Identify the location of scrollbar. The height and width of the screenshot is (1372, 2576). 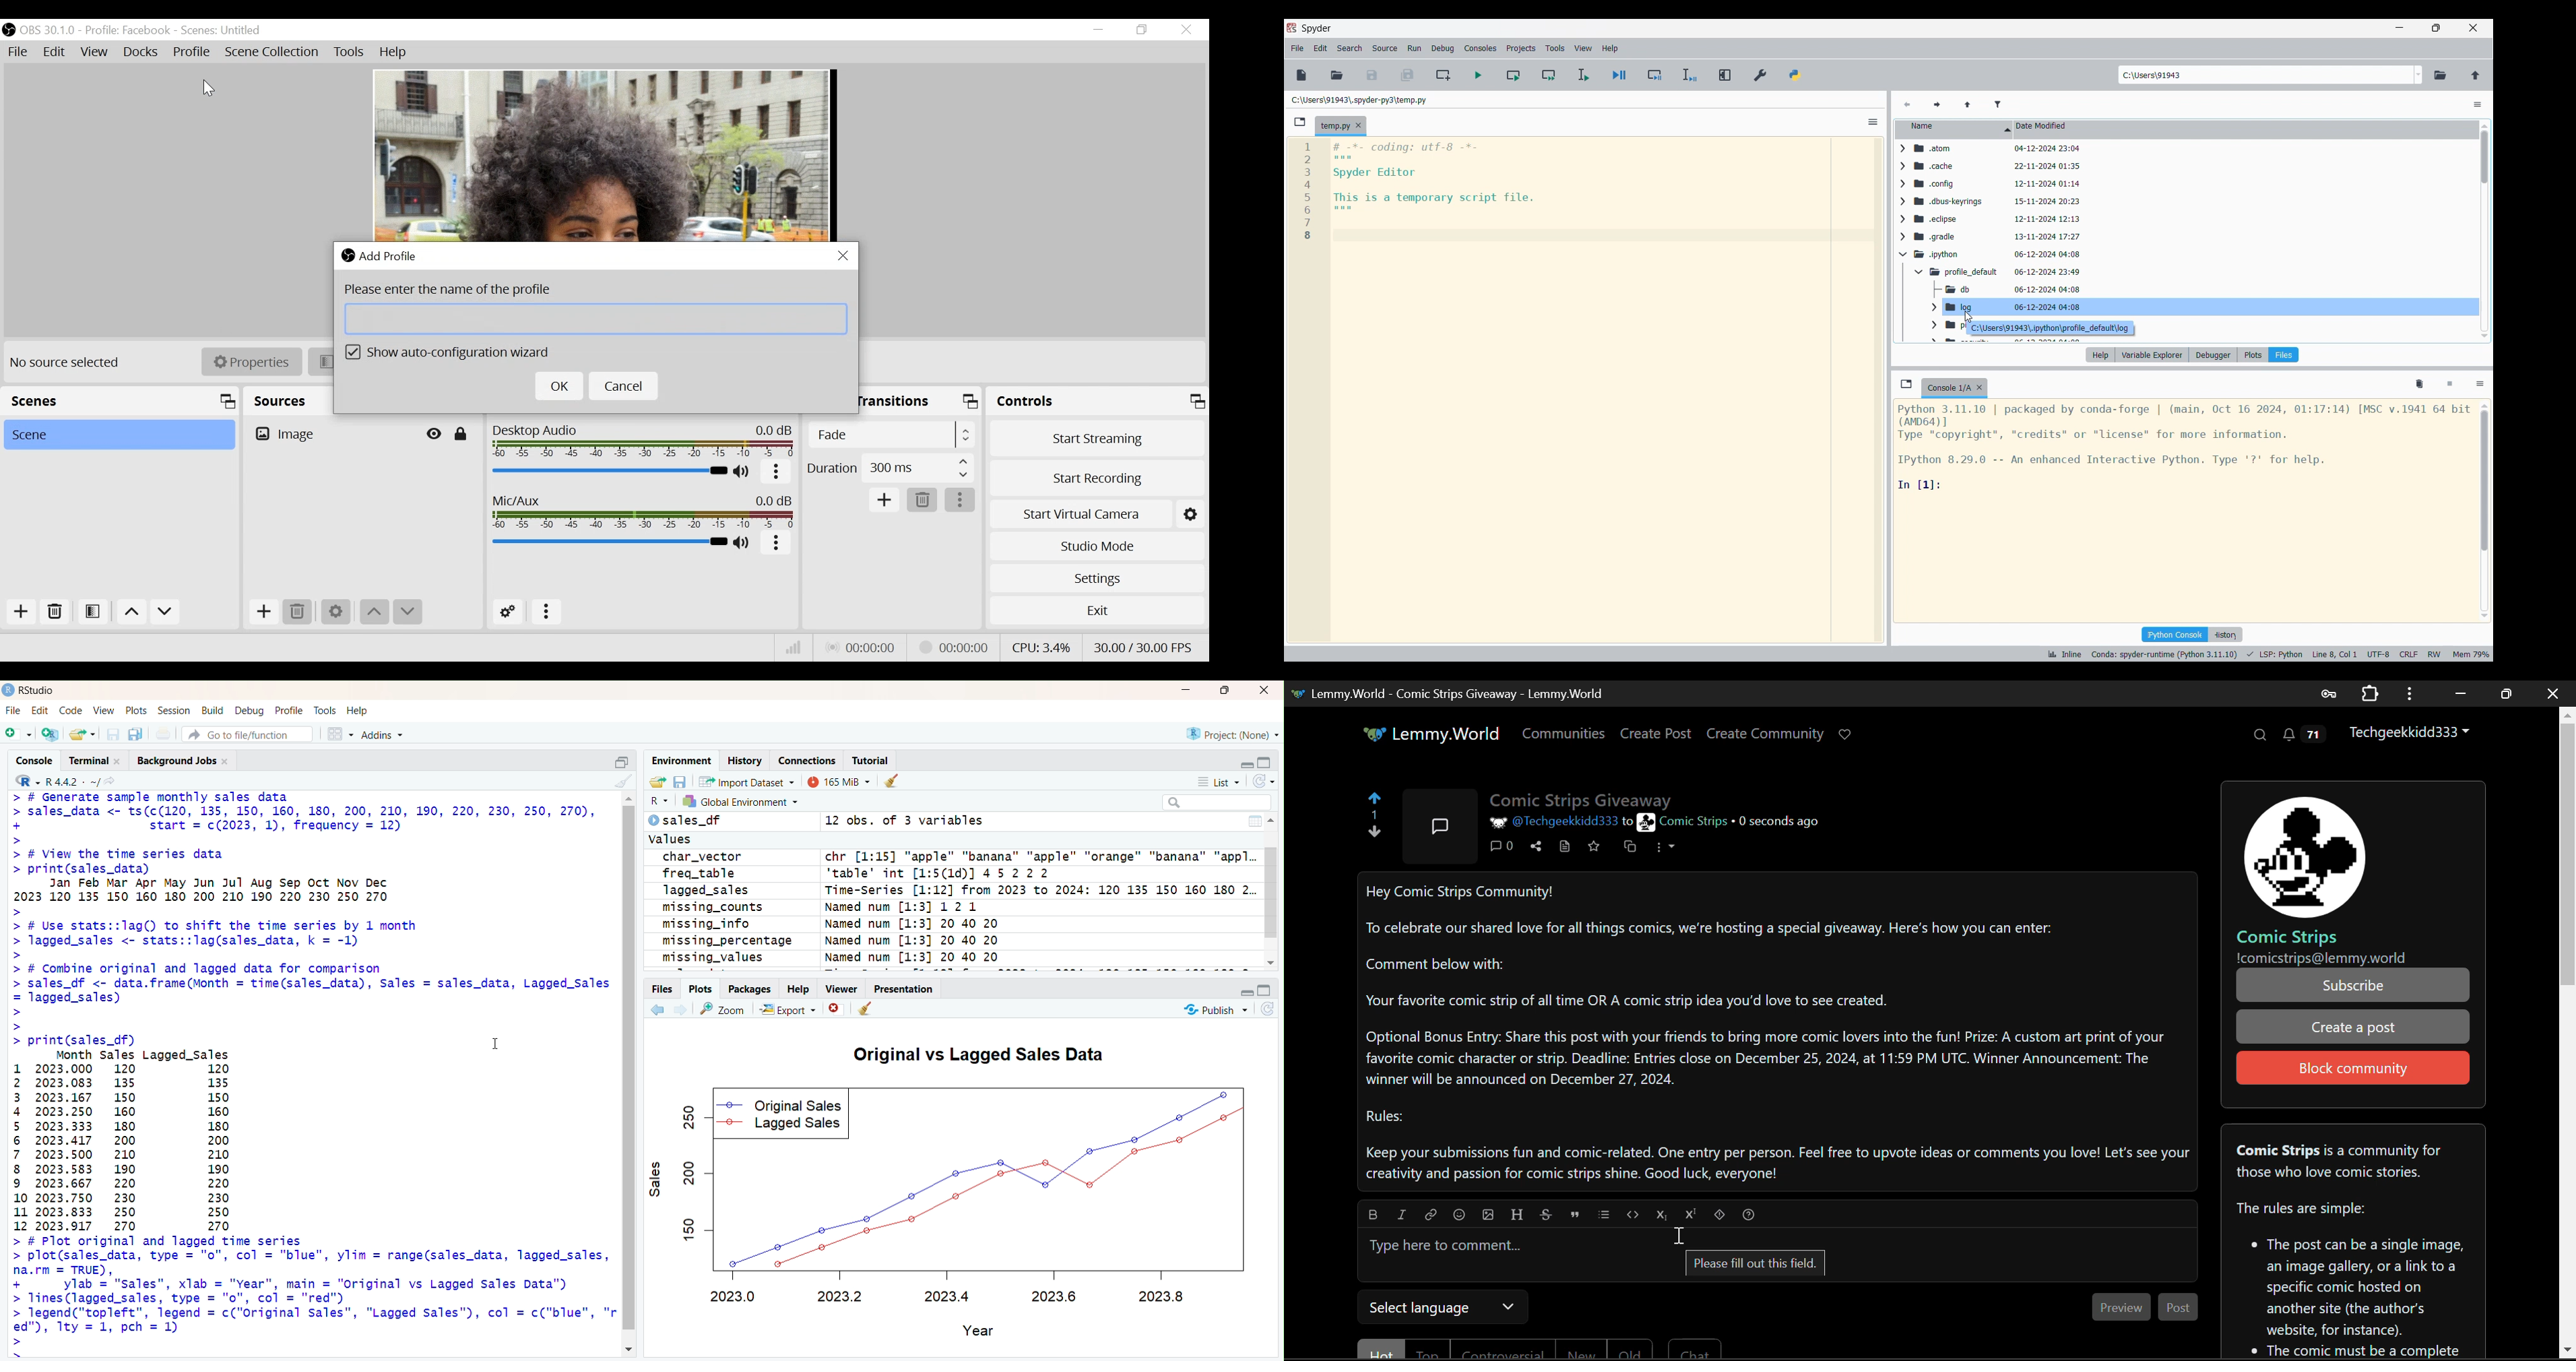
(1274, 891).